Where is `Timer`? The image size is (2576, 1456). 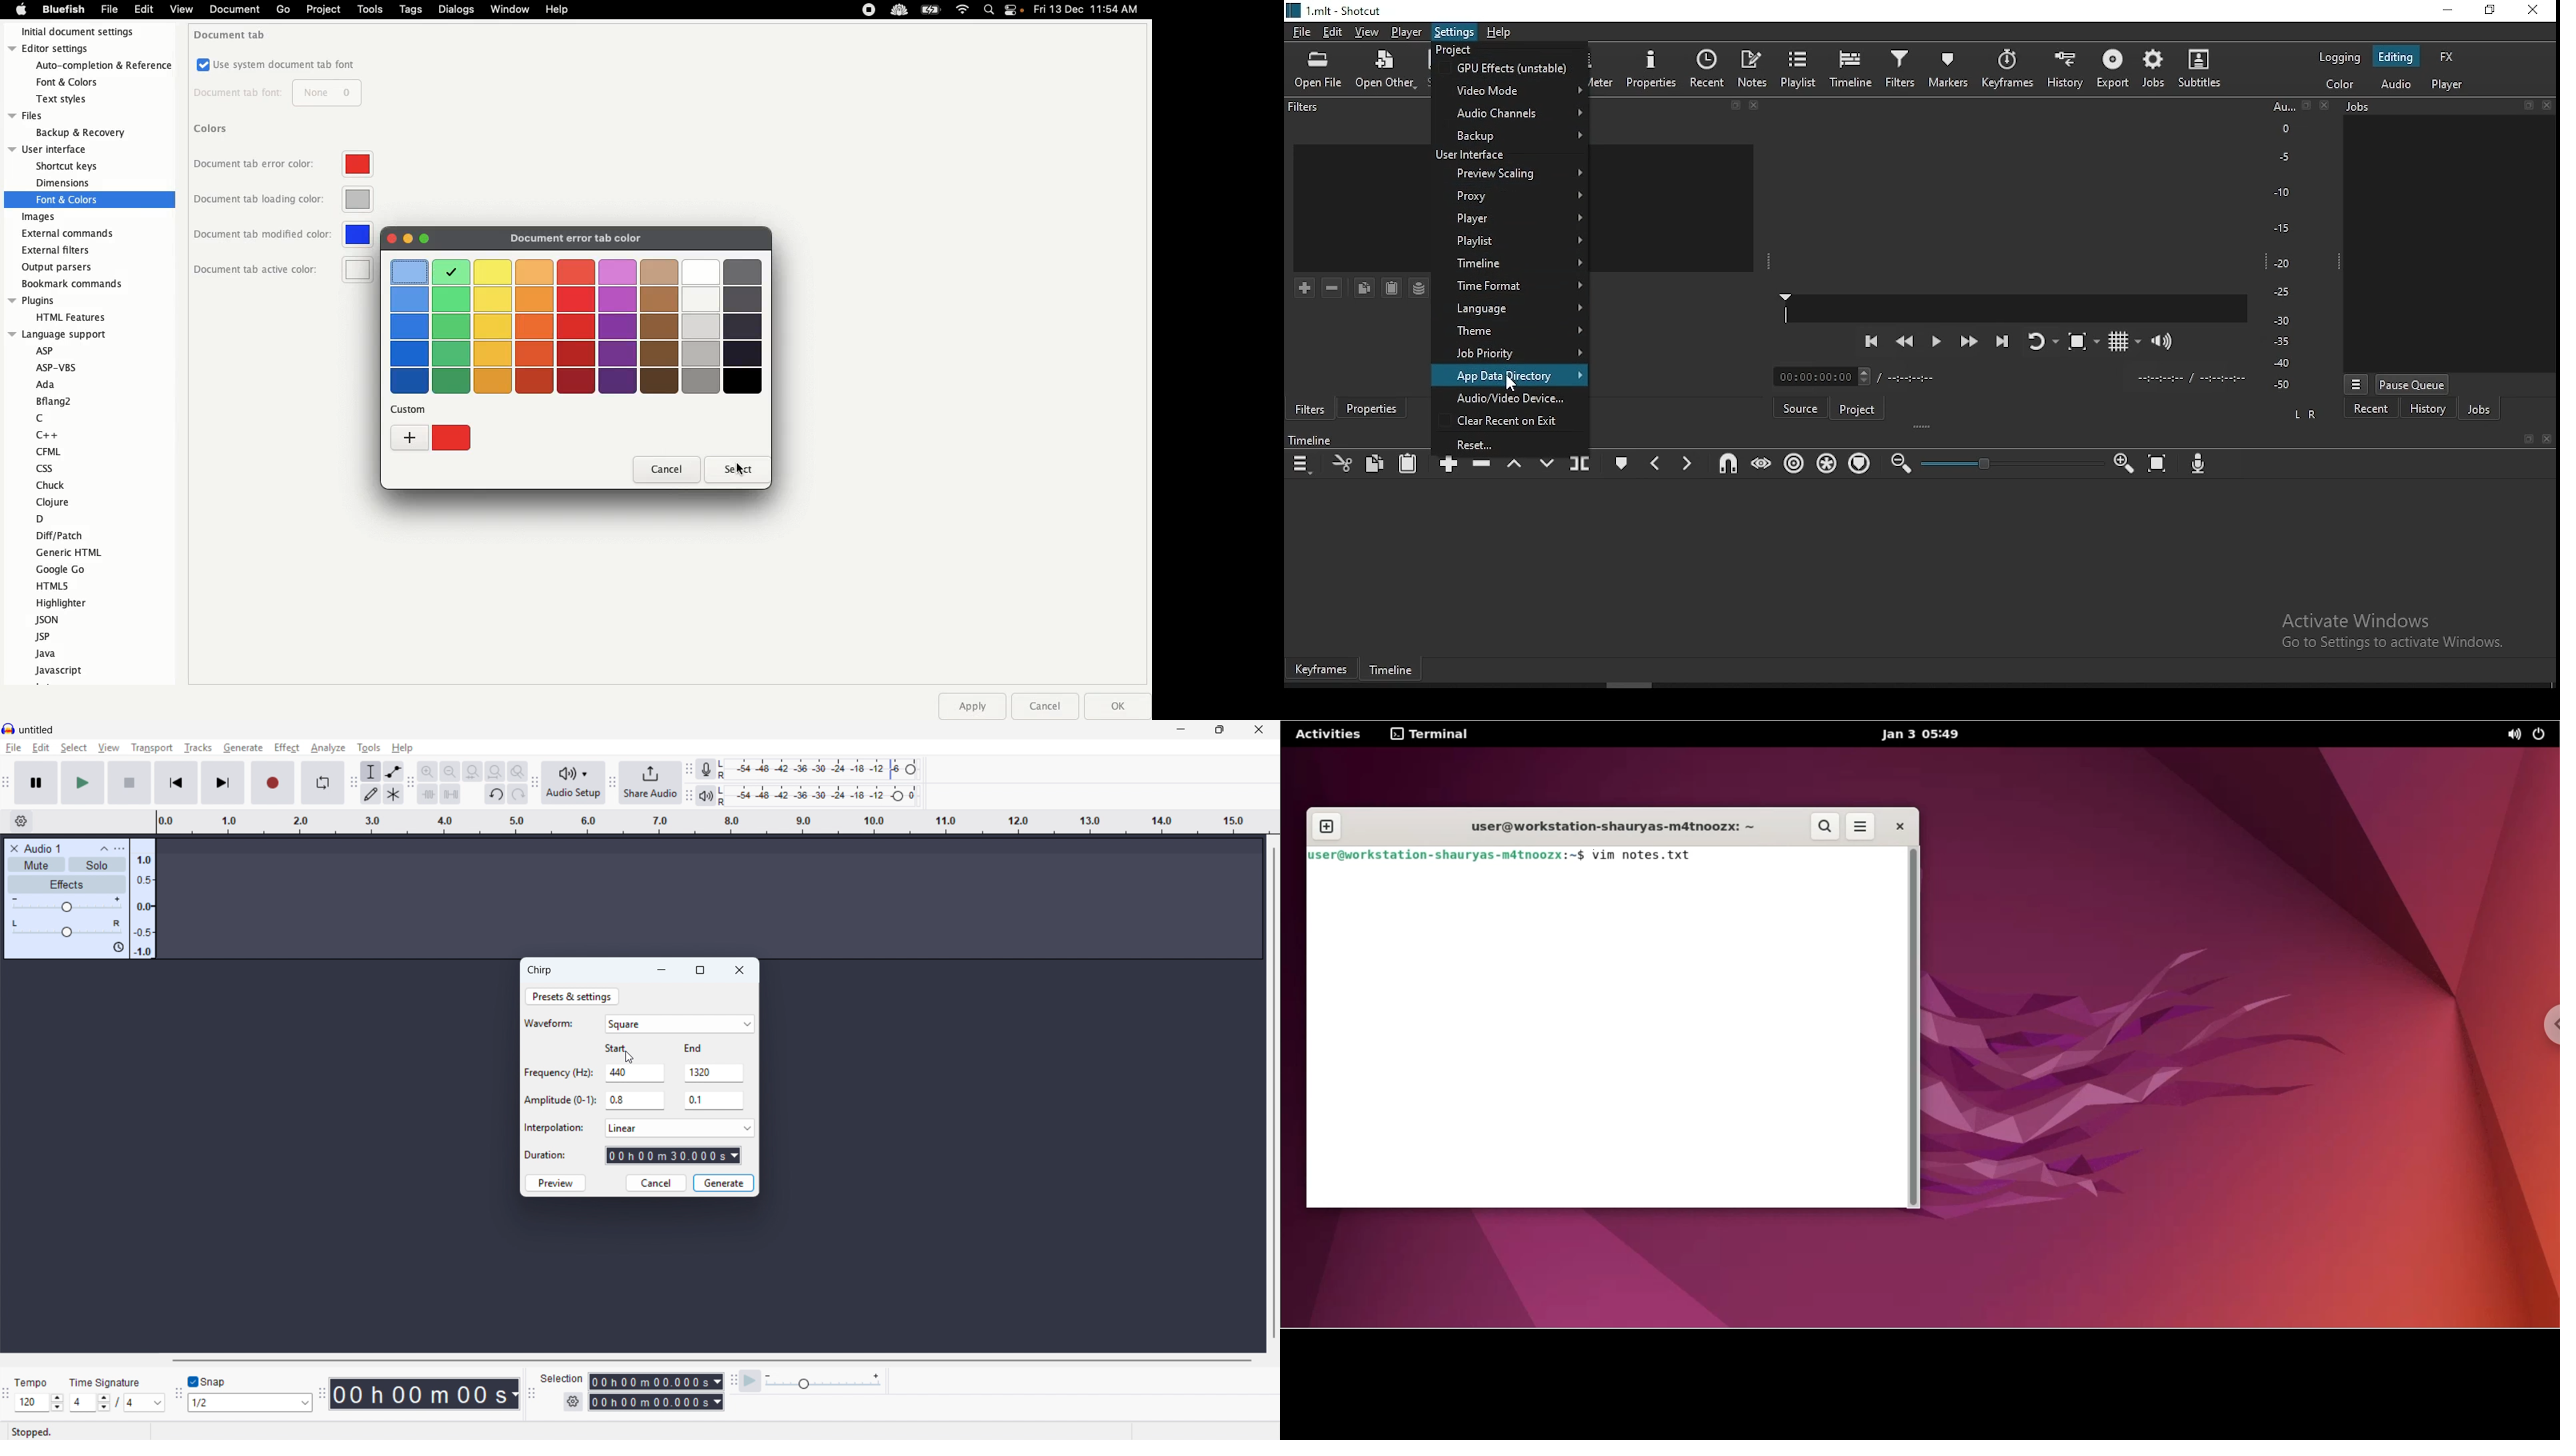 Timer is located at coordinates (2012, 376).